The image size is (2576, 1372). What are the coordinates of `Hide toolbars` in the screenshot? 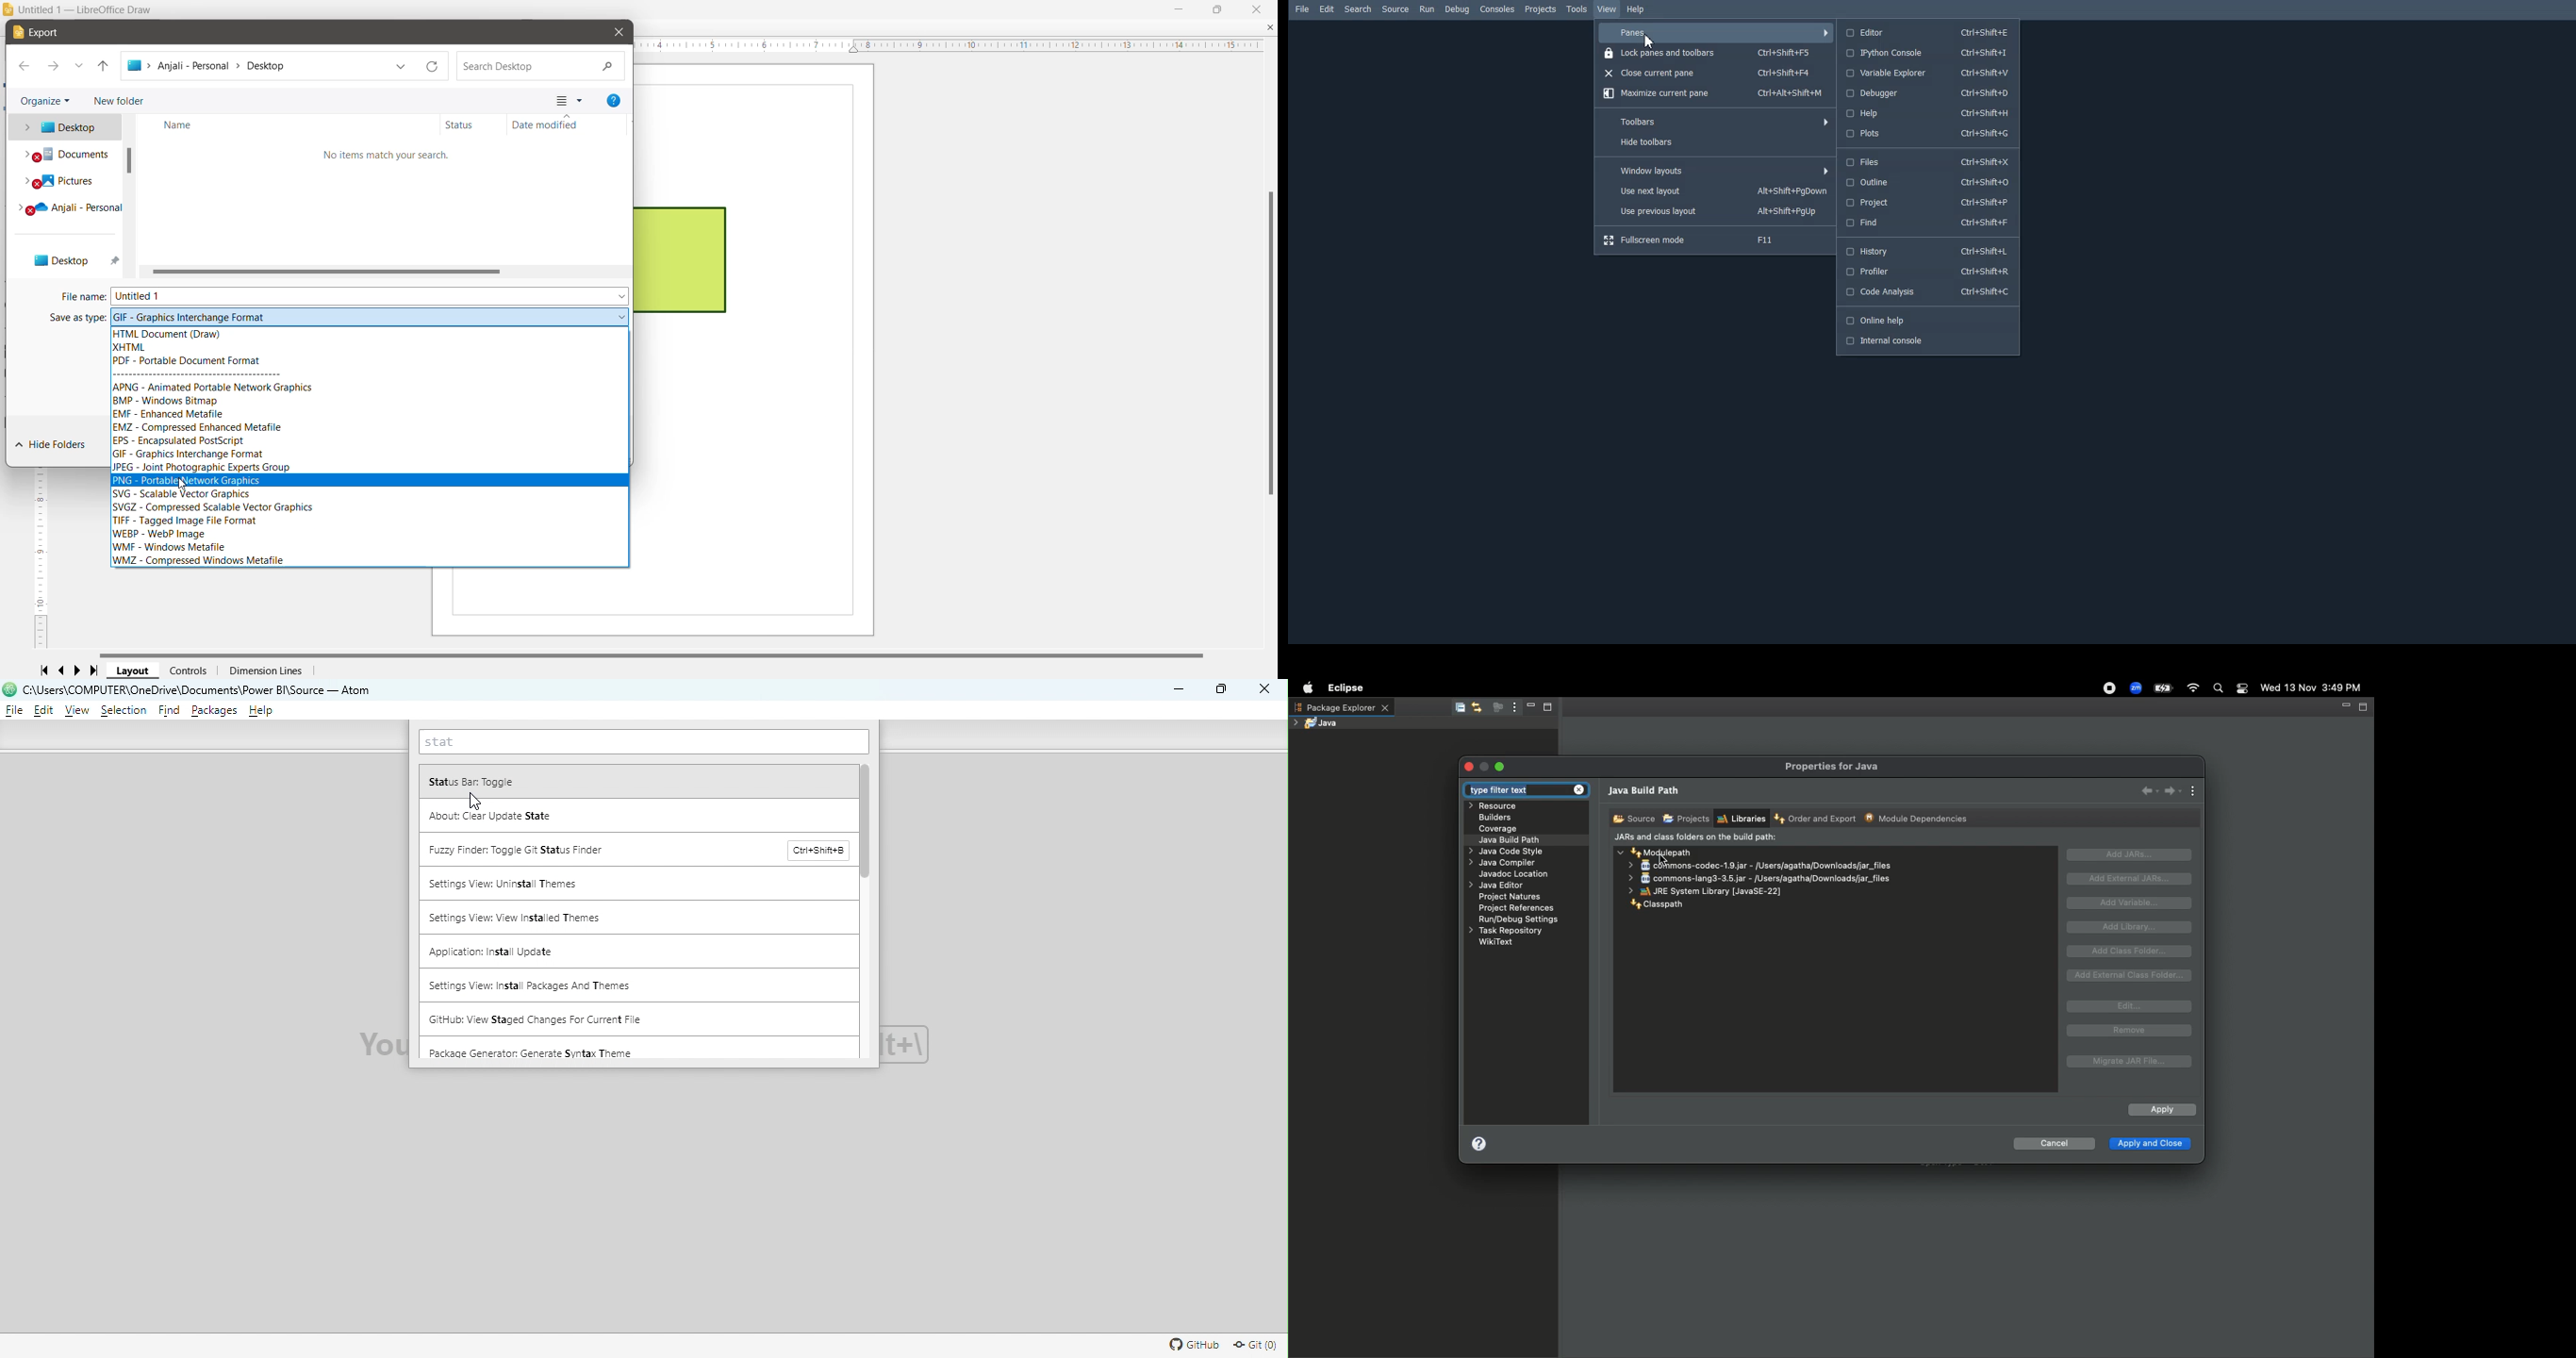 It's located at (1716, 142).